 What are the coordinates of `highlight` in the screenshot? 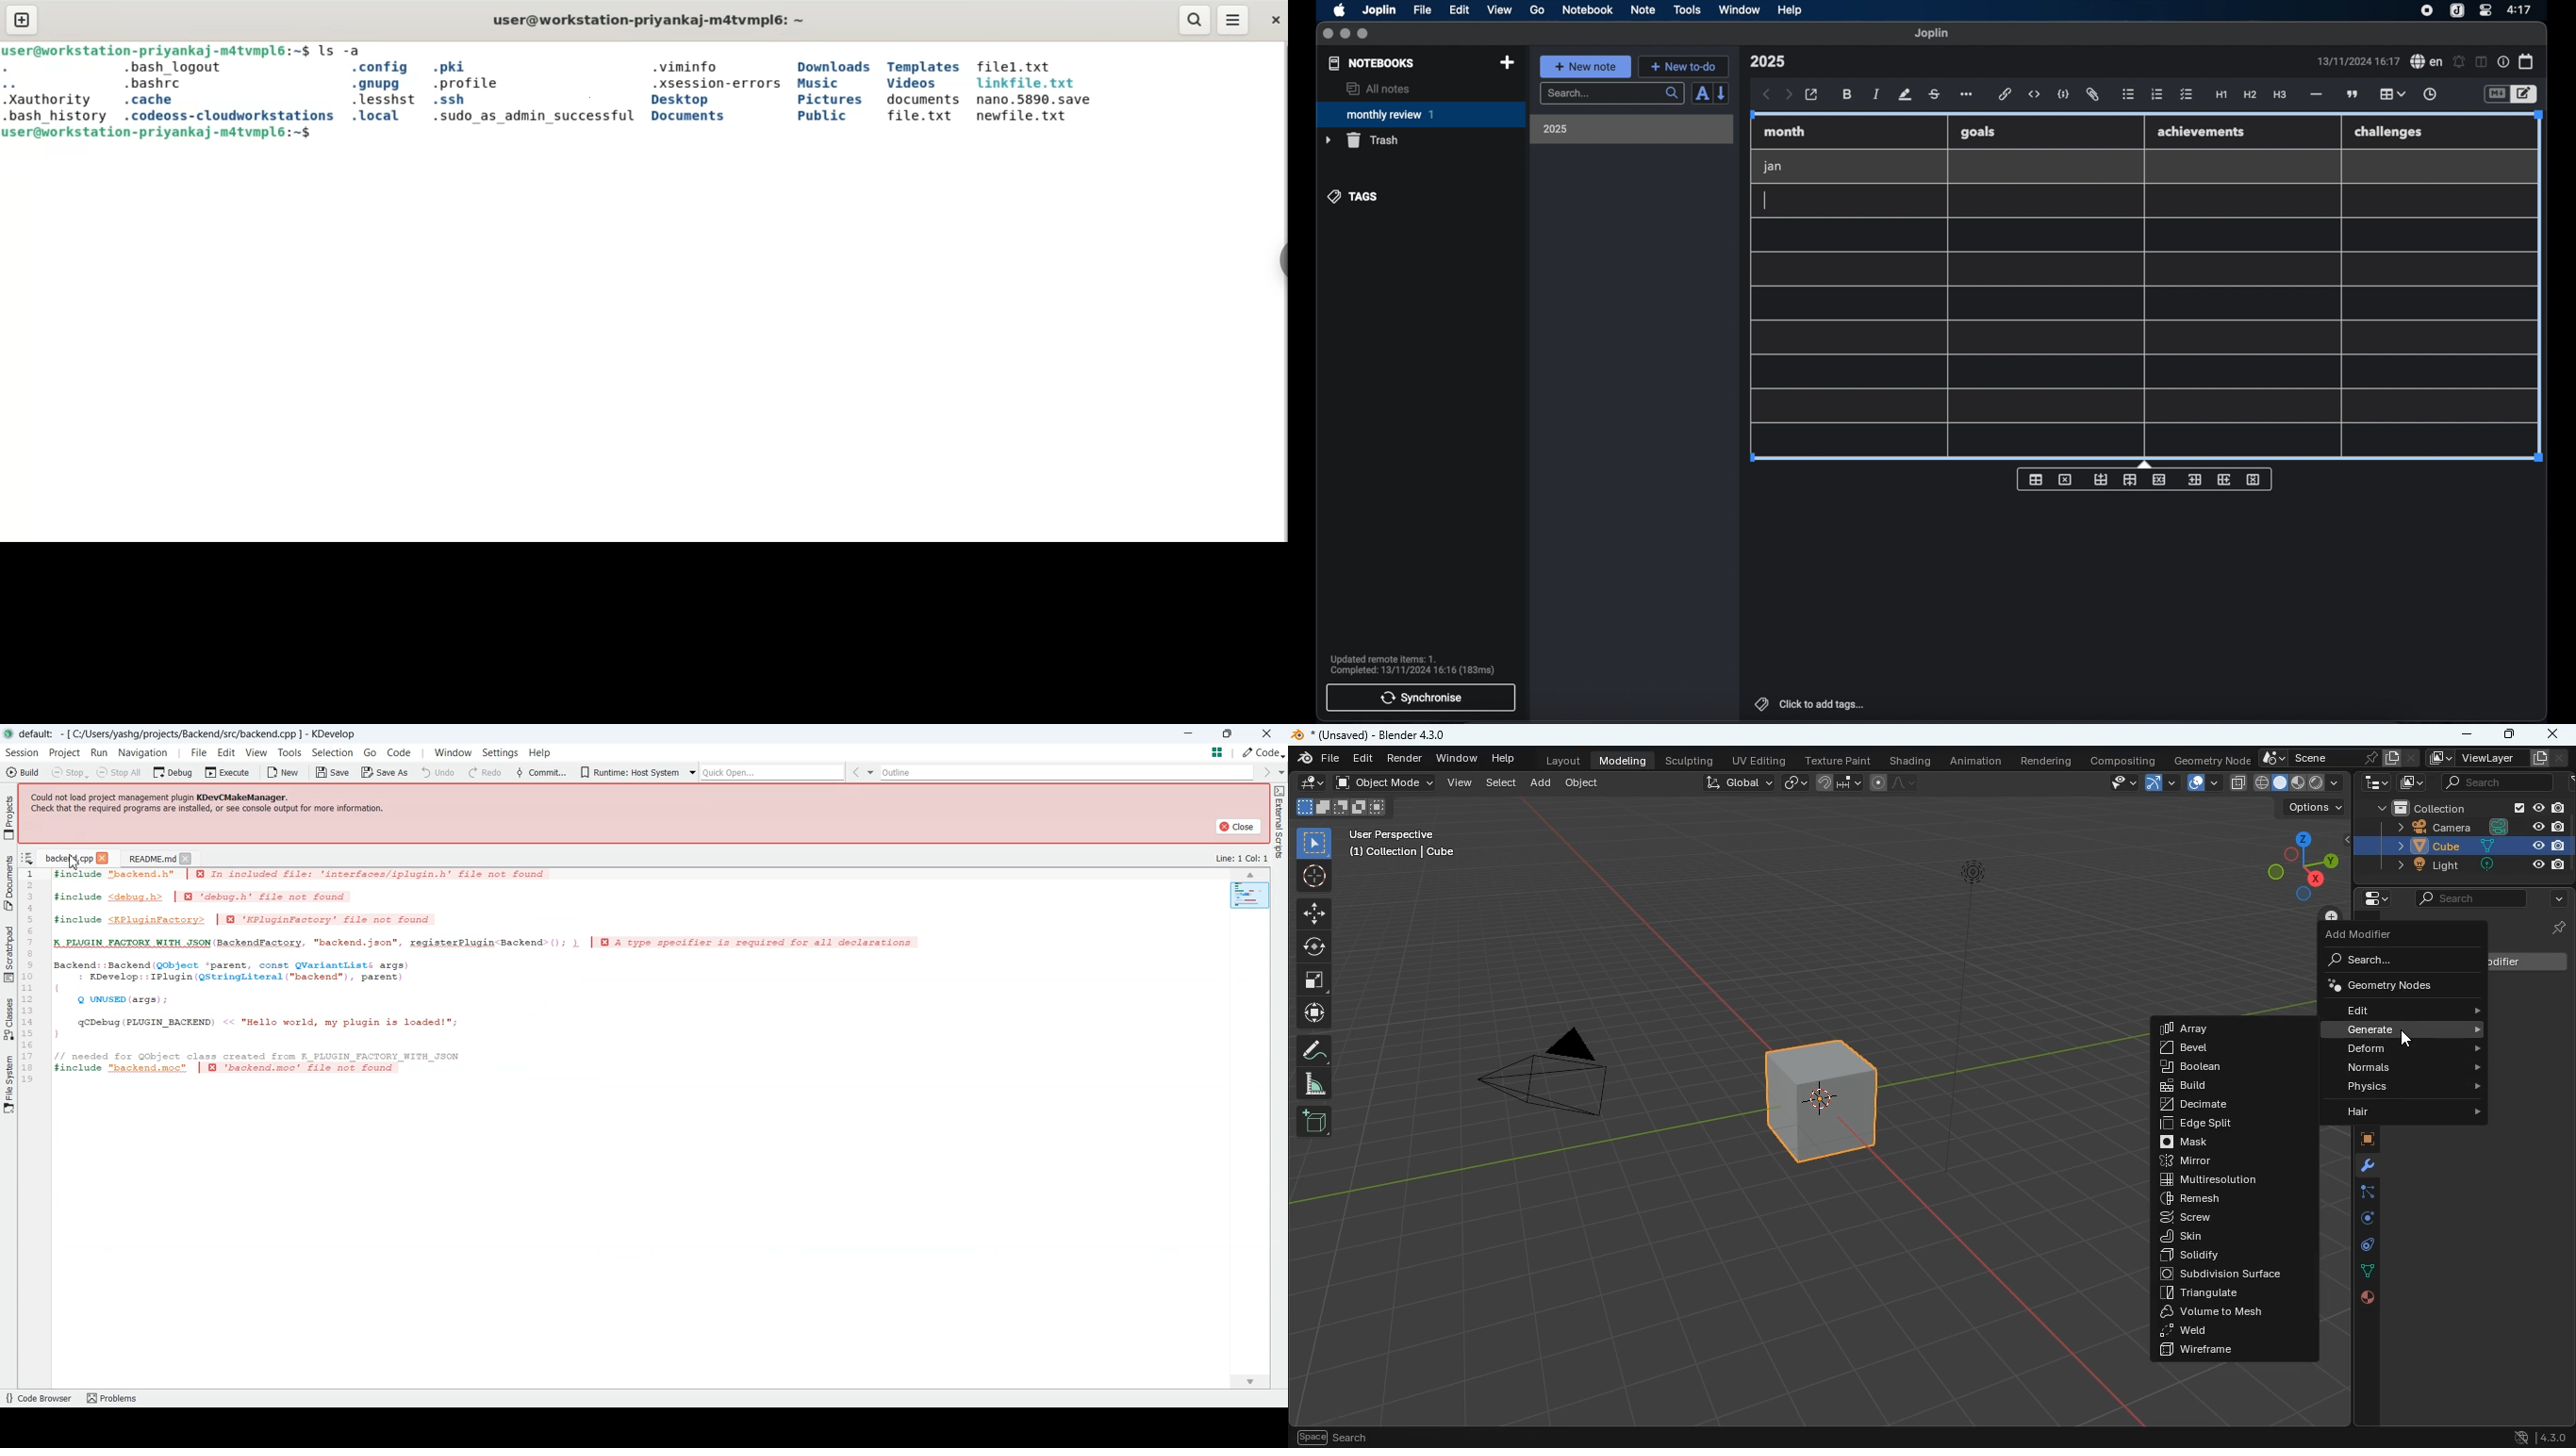 It's located at (1905, 95).